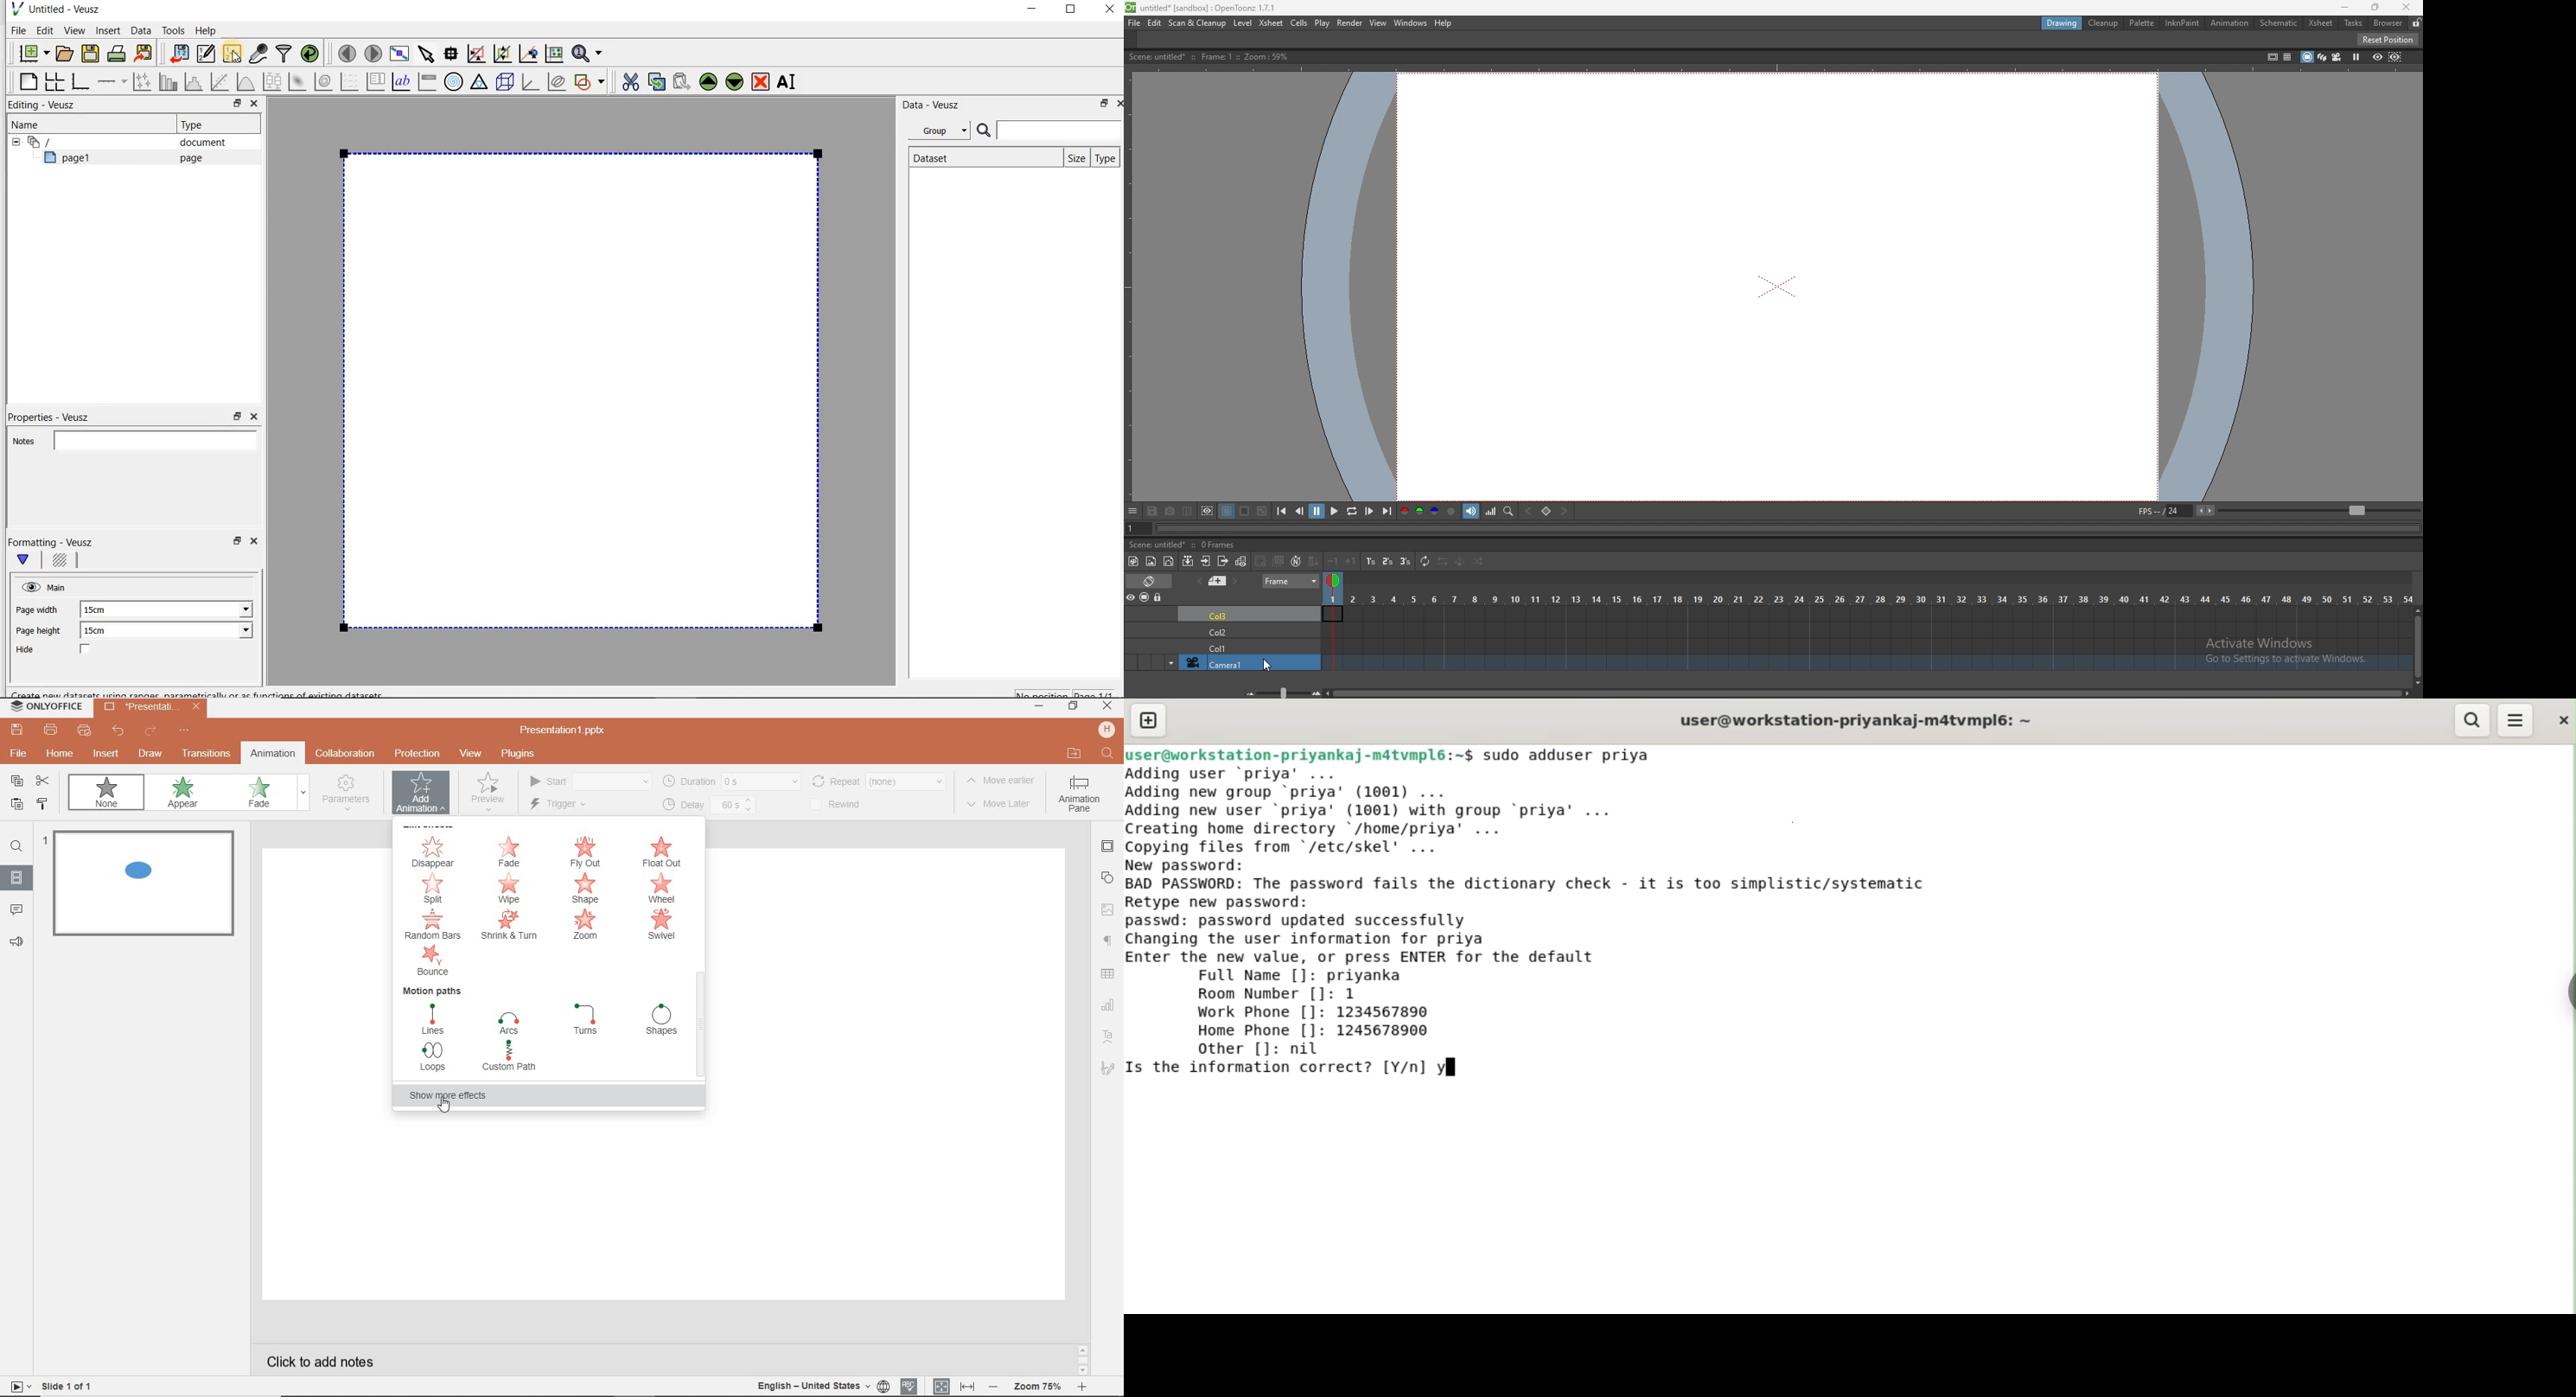  I want to click on print, so click(51, 731).